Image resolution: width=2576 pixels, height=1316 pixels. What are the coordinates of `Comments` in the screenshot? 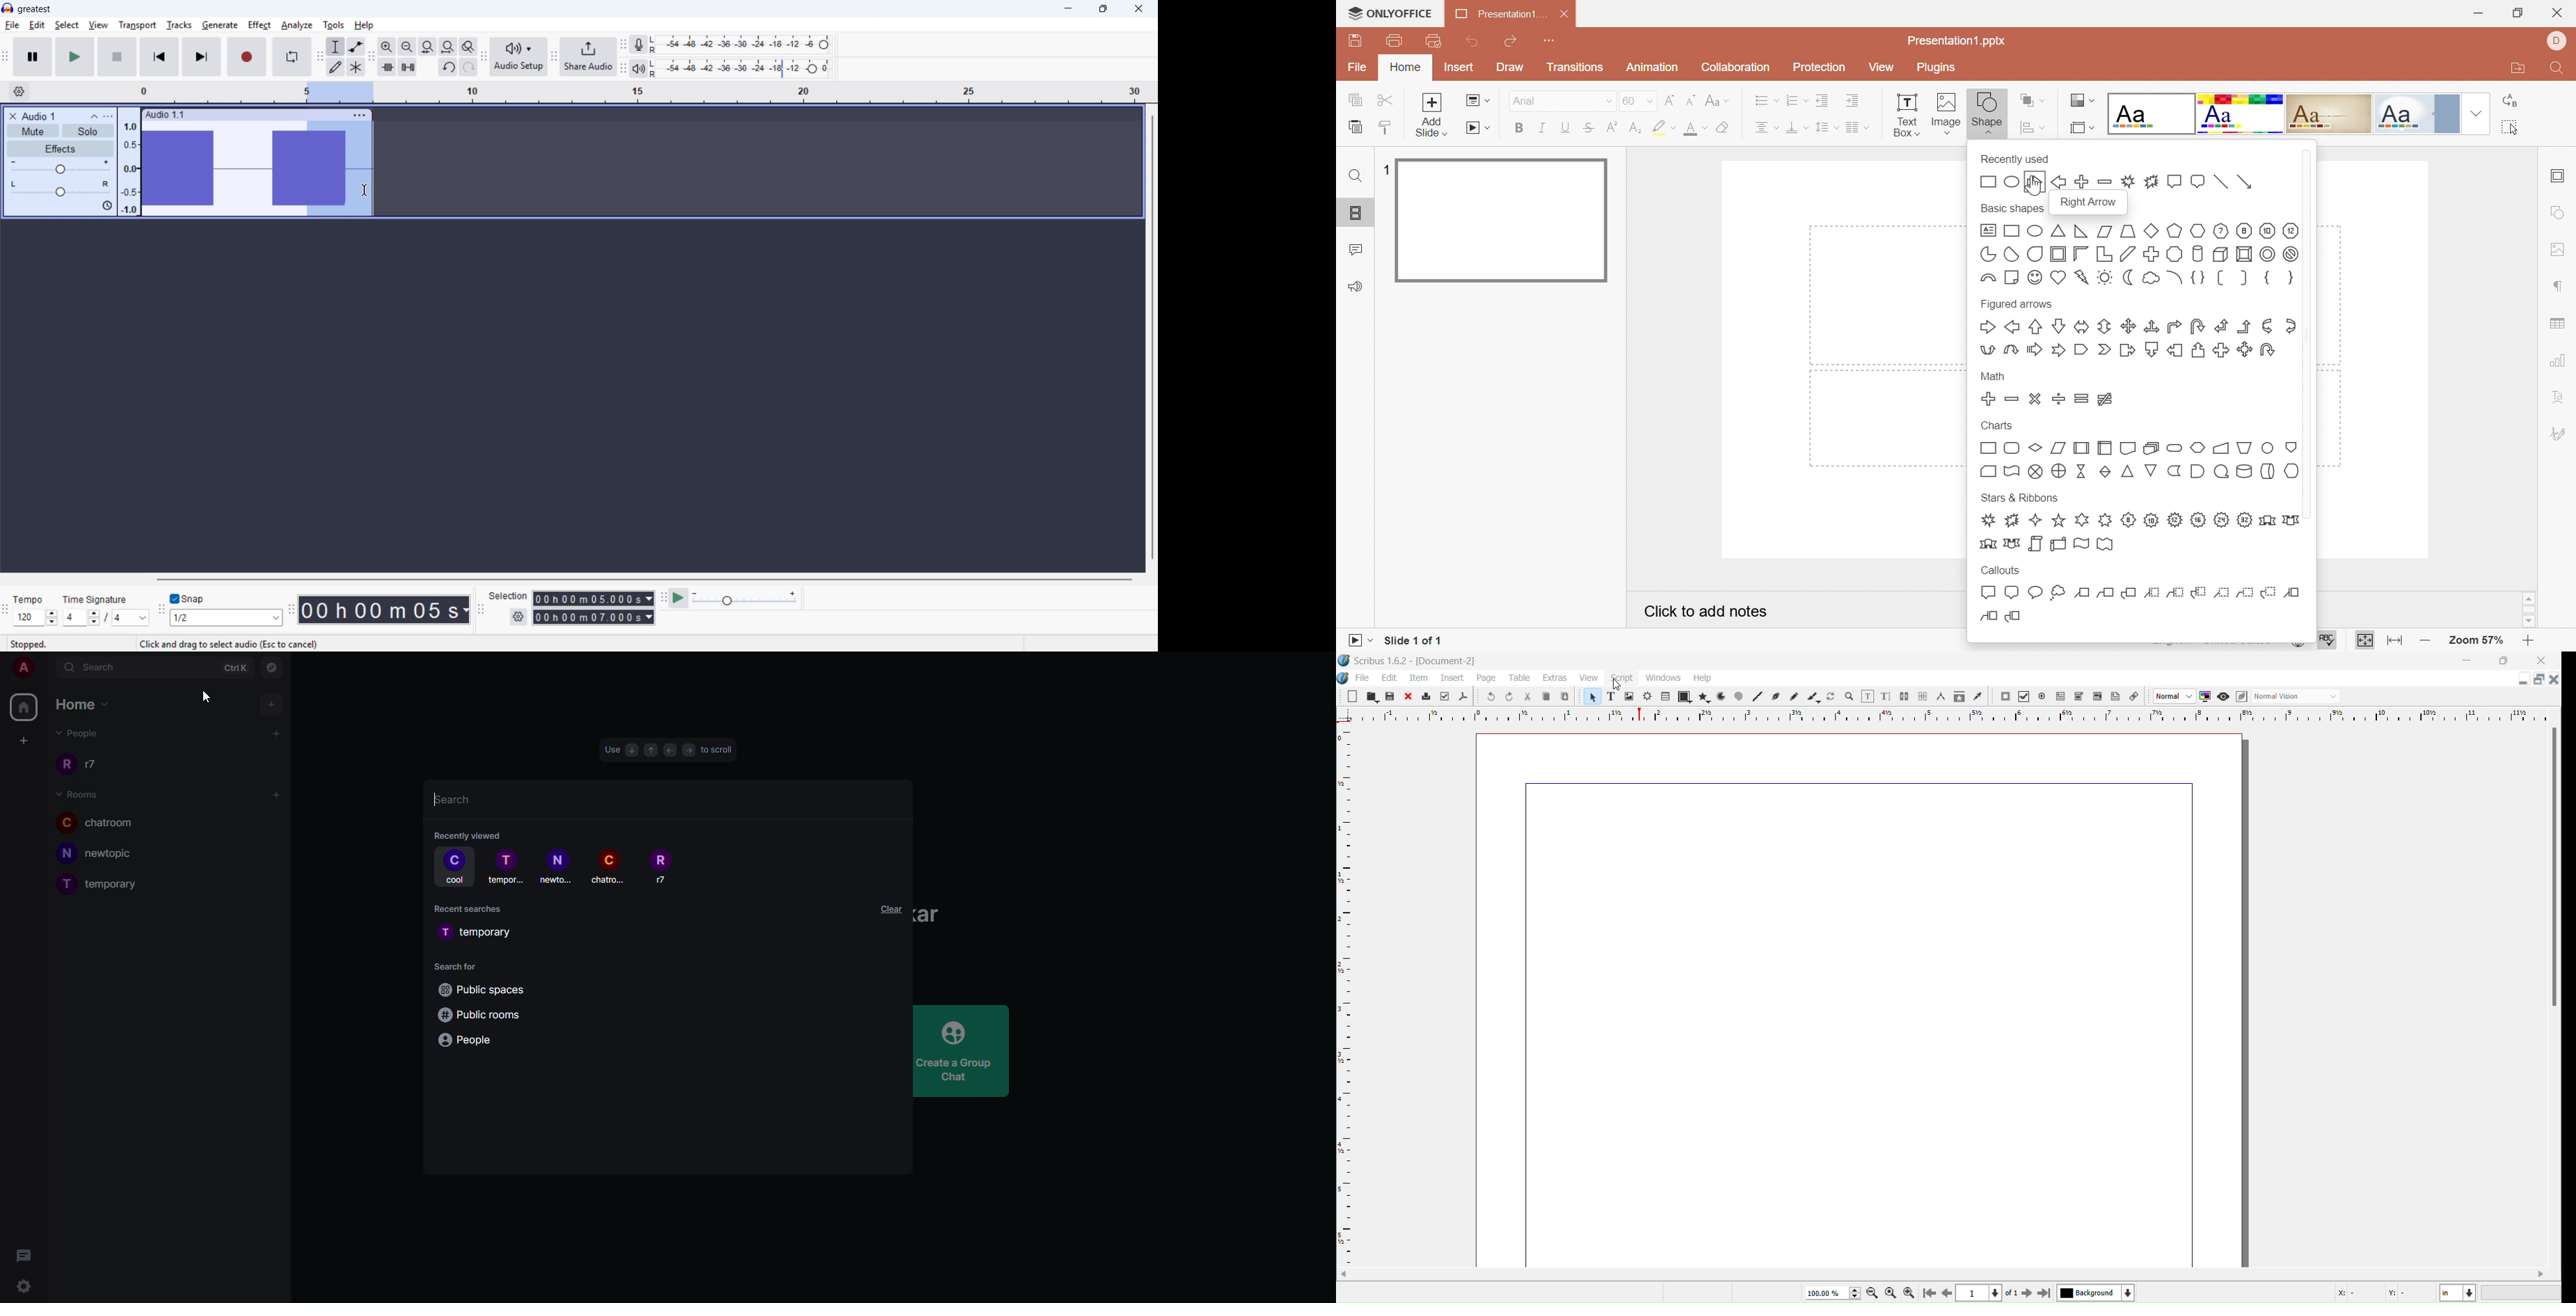 It's located at (1356, 249).